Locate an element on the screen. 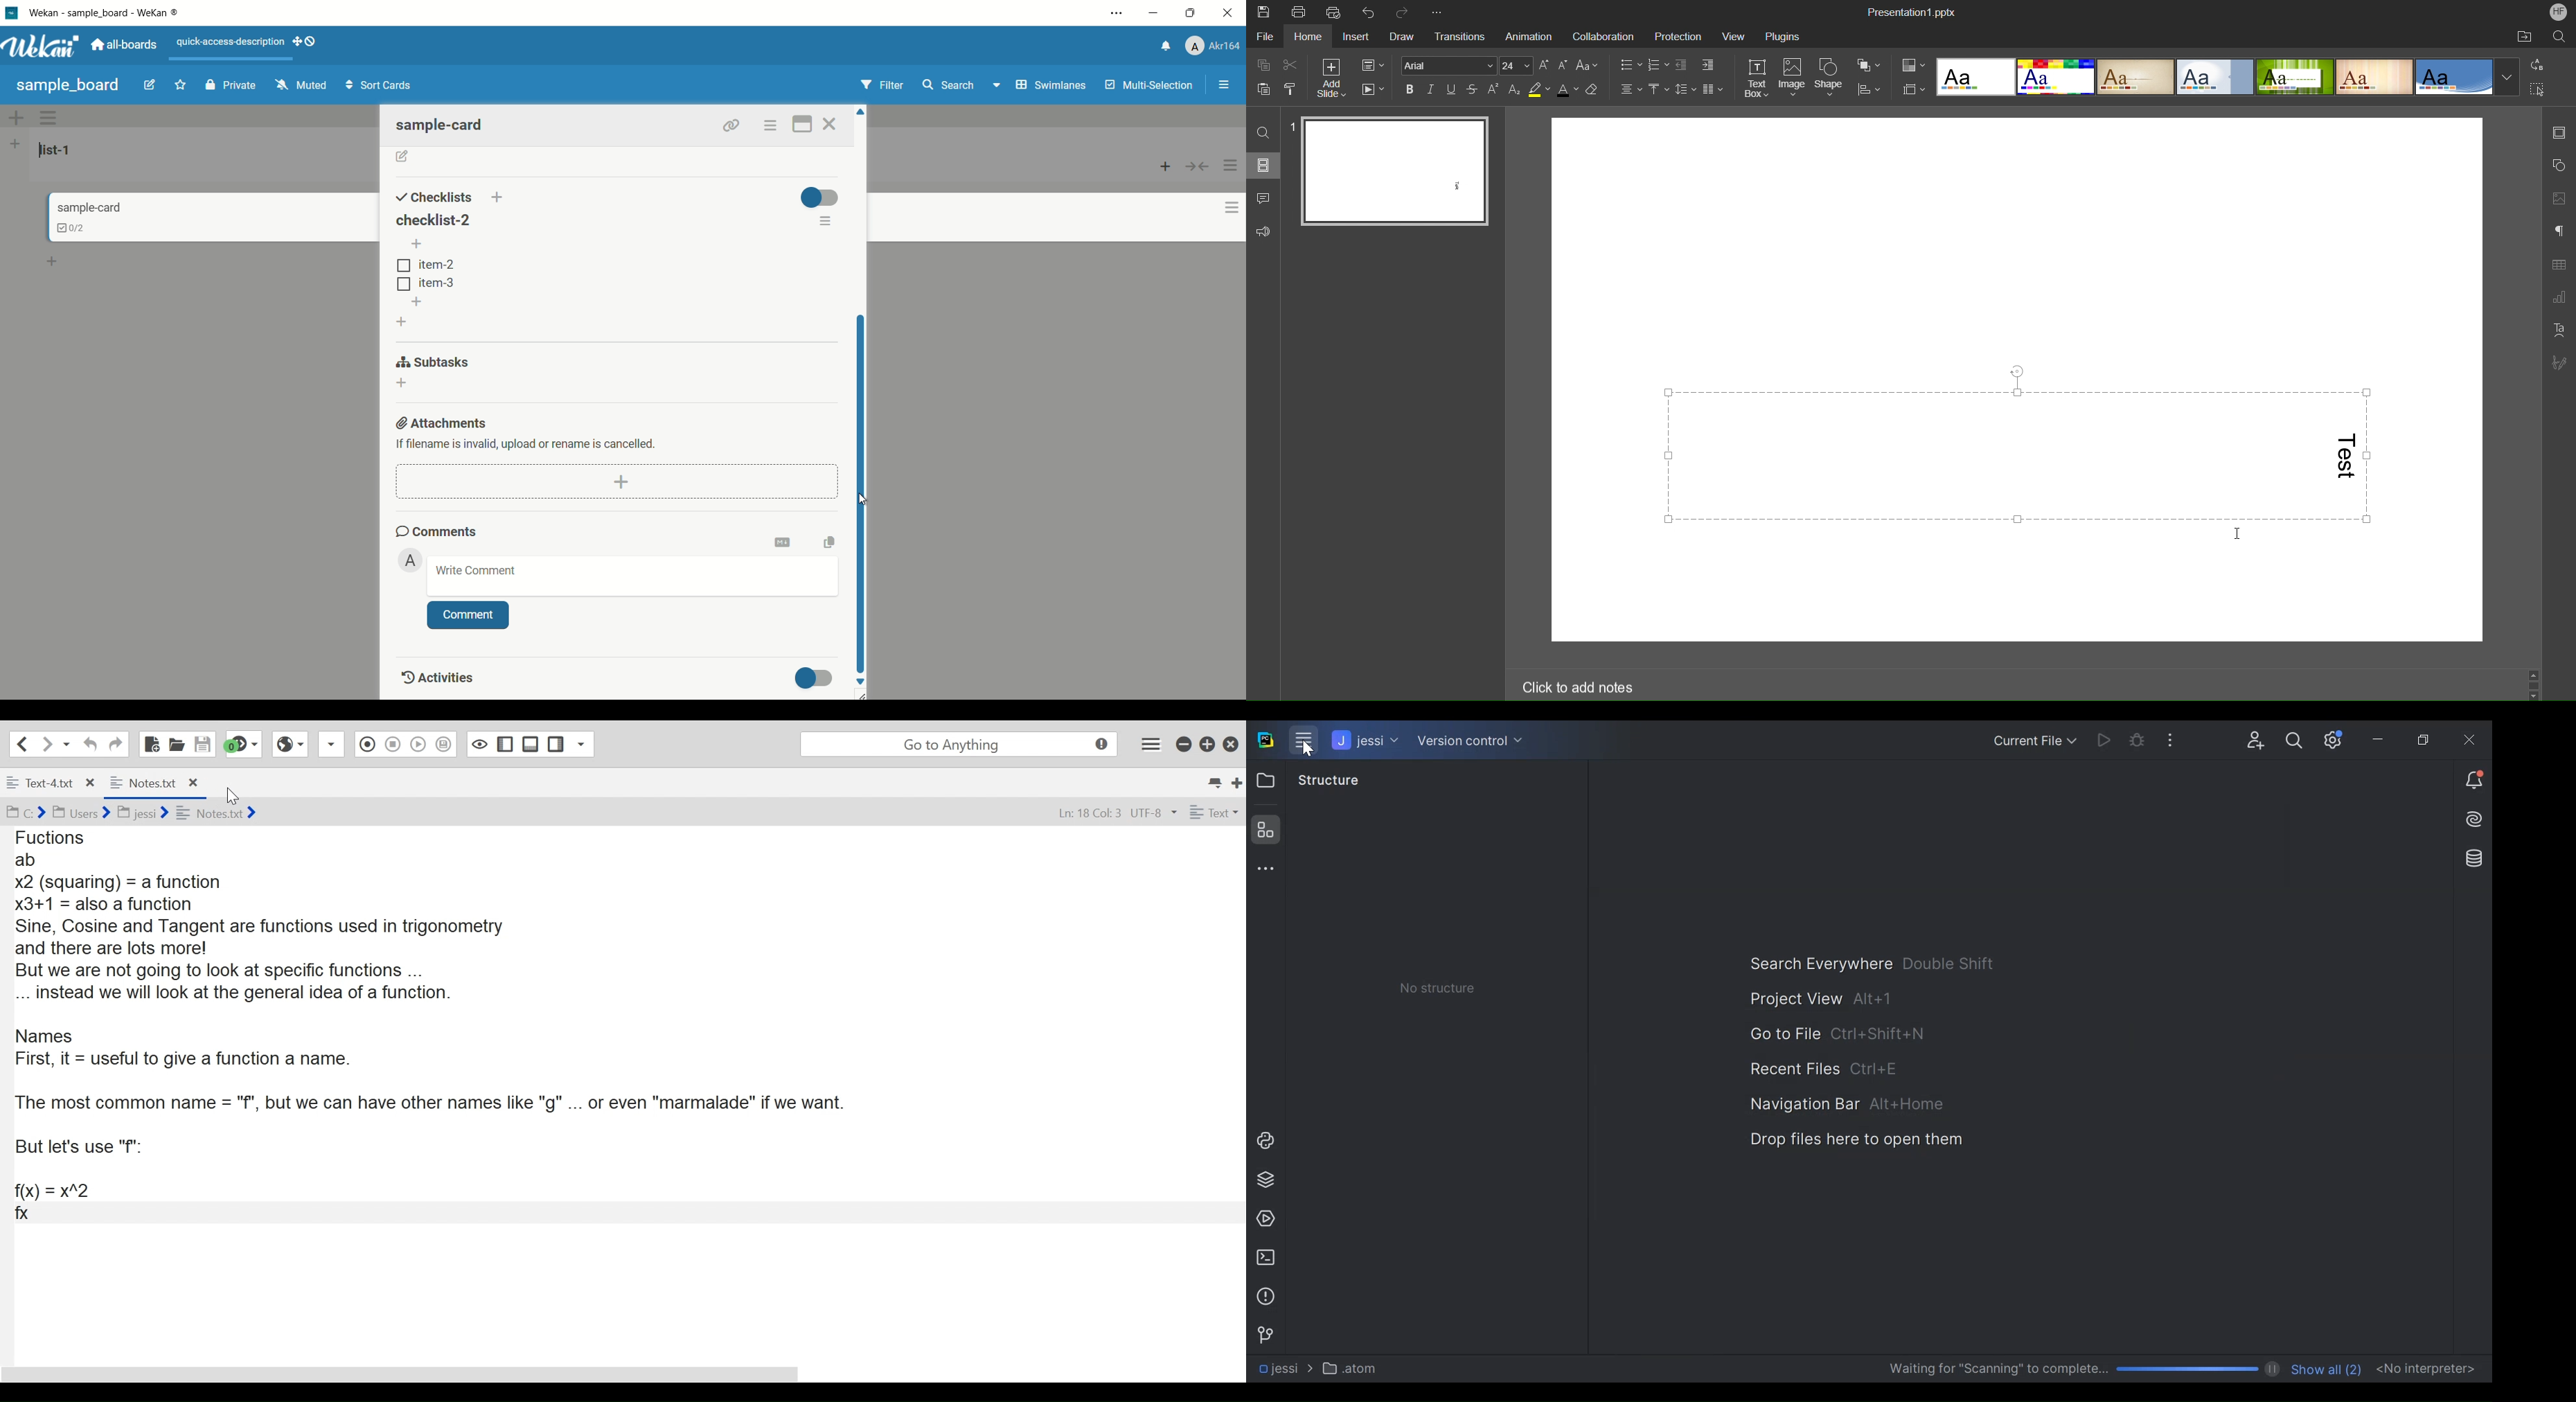  Decrease indent is located at coordinates (1682, 65).